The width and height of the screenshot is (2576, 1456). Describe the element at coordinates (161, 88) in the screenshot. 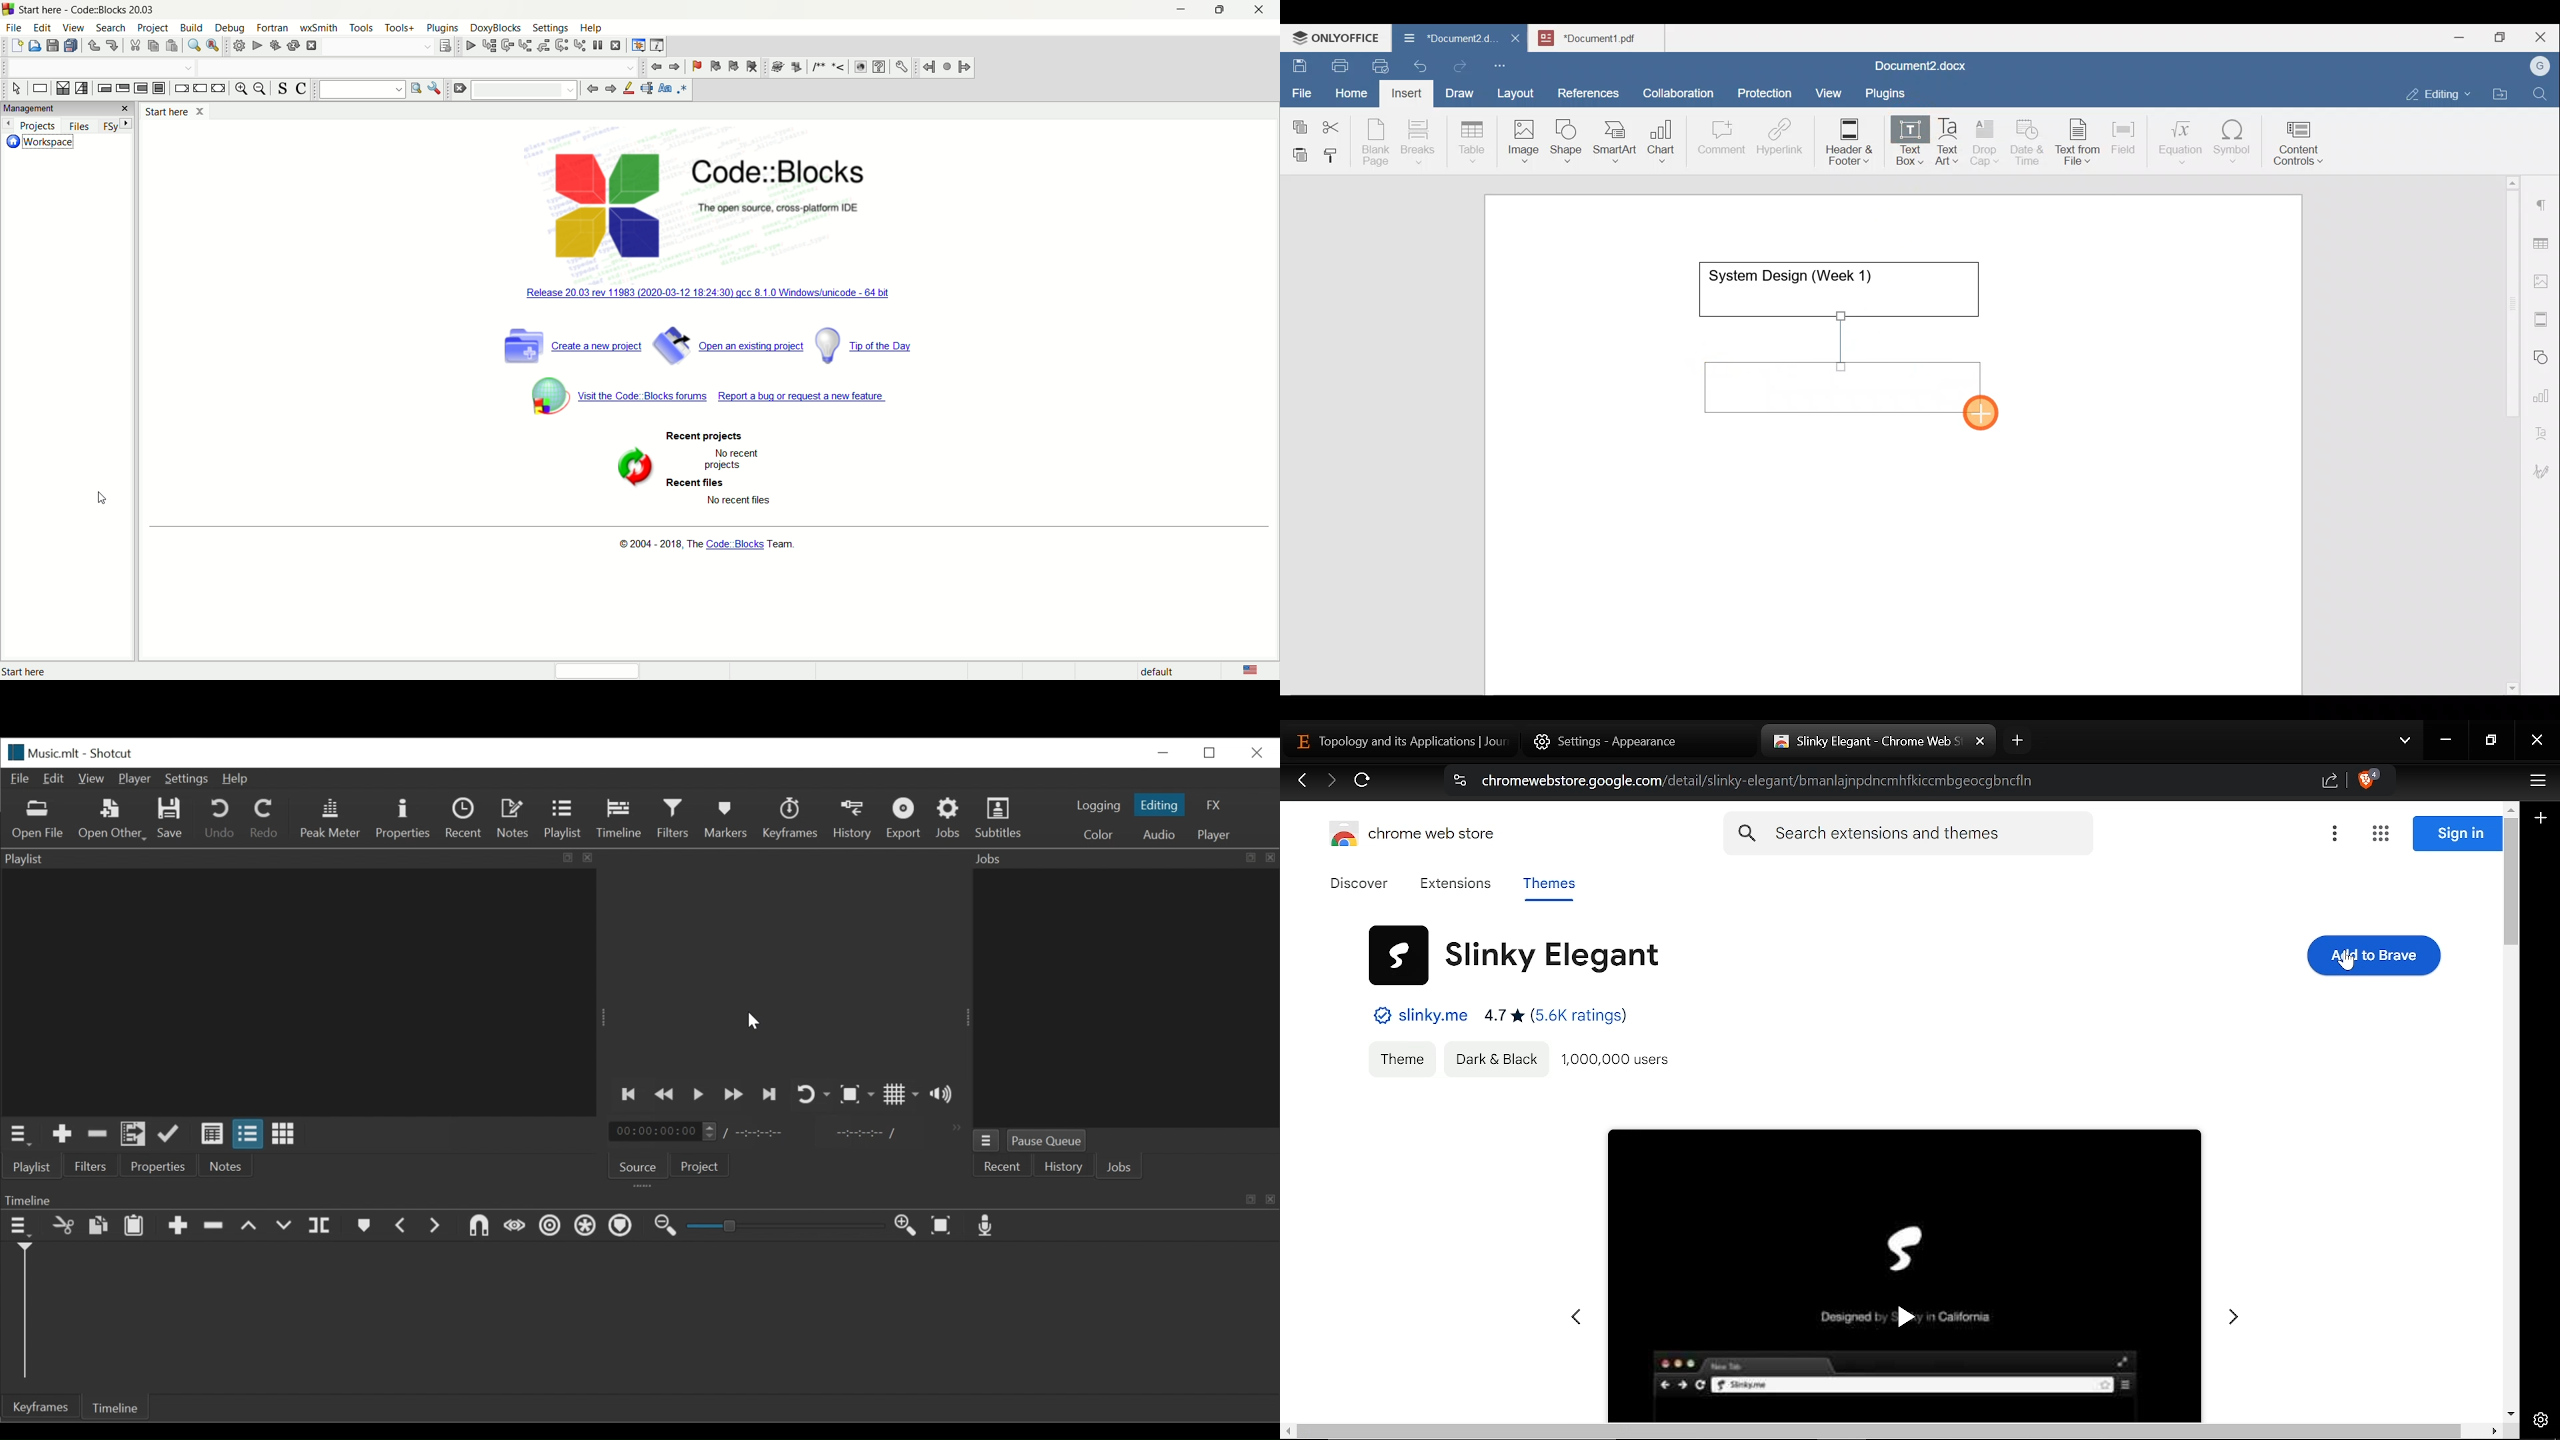

I see `block instruction` at that location.